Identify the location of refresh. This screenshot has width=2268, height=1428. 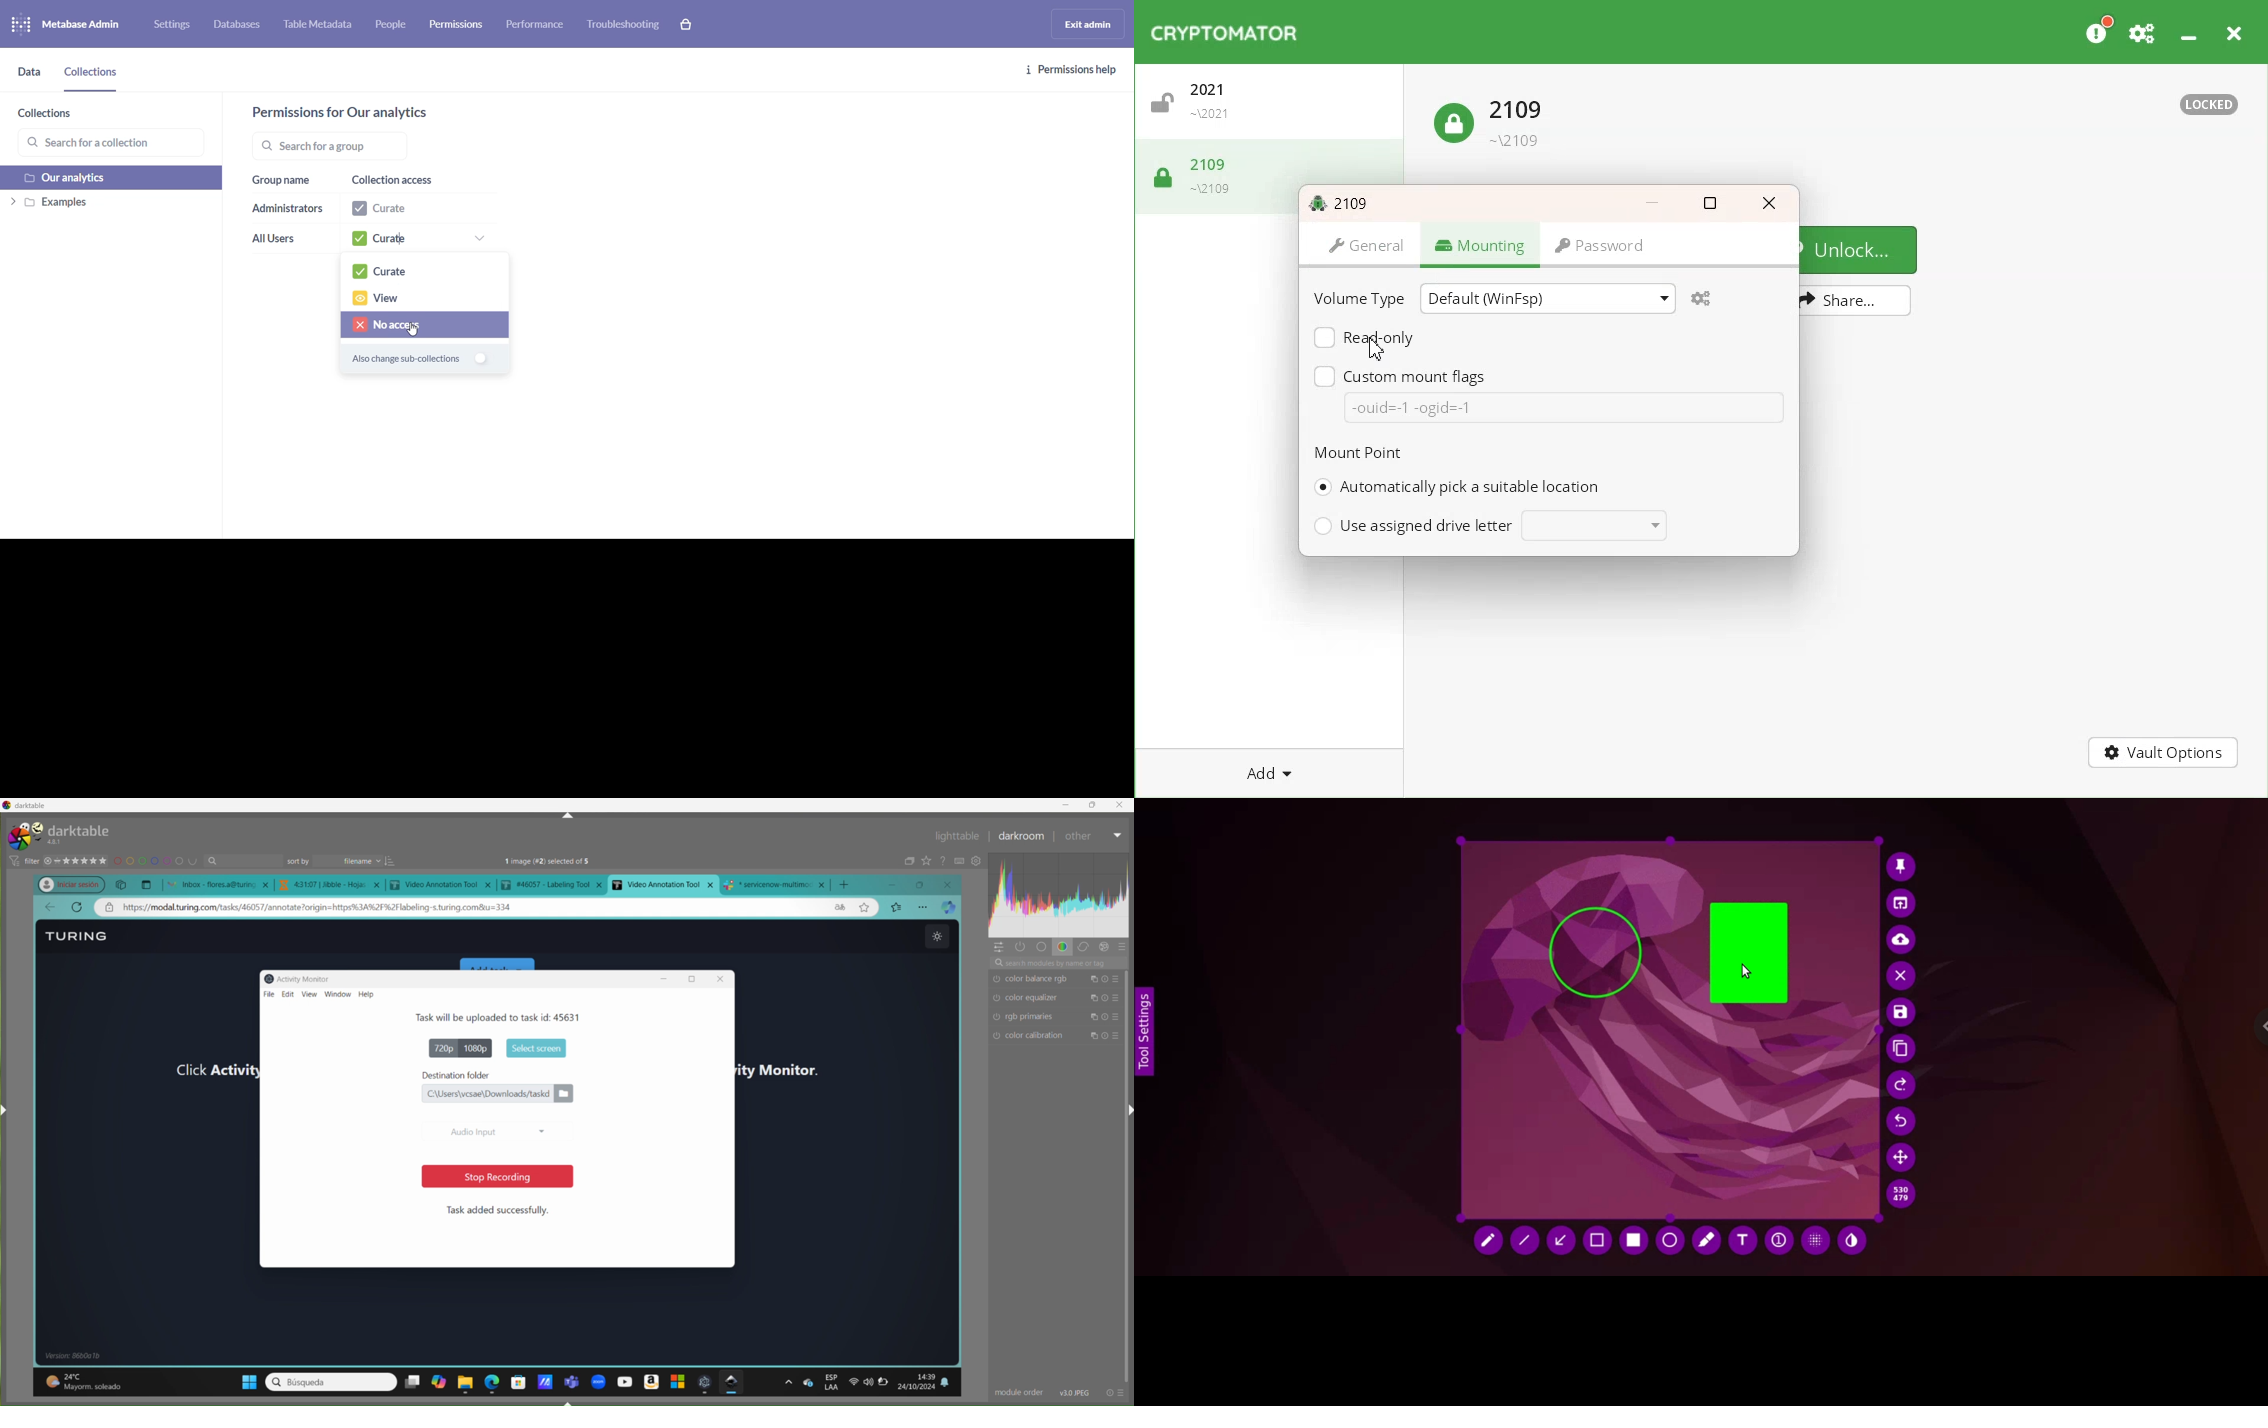
(77, 907).